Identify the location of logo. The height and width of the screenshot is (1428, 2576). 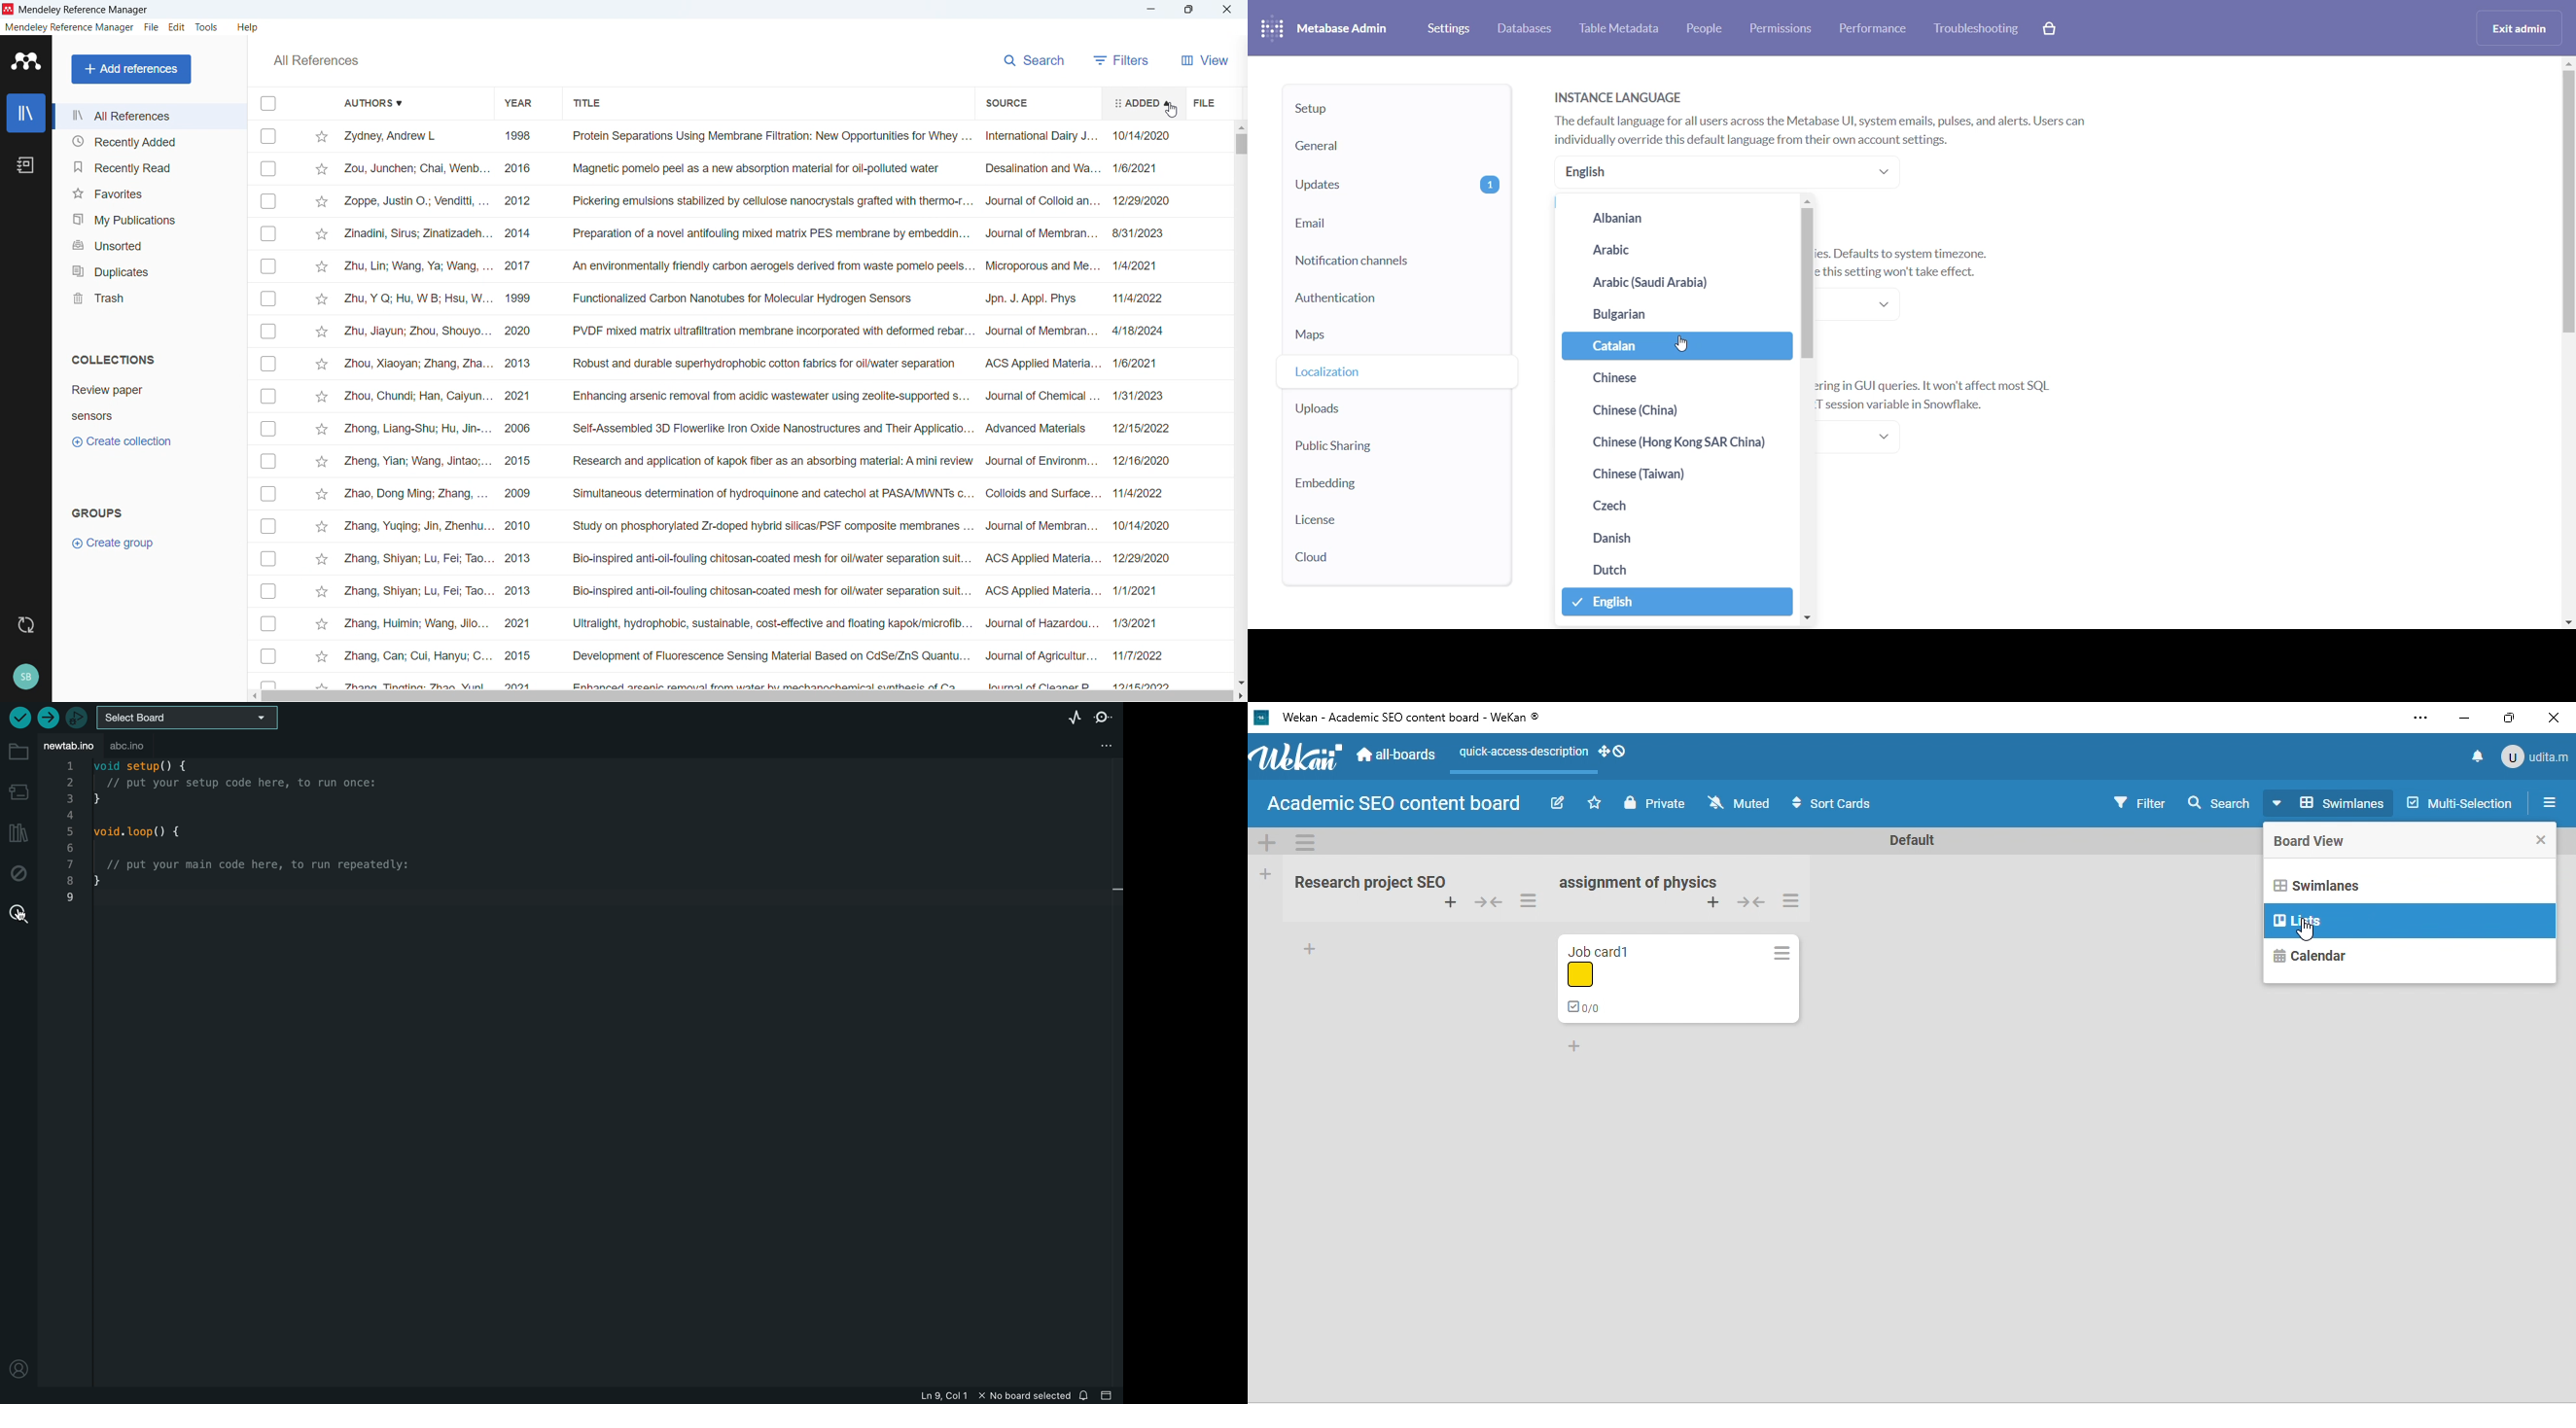
(26, 61).